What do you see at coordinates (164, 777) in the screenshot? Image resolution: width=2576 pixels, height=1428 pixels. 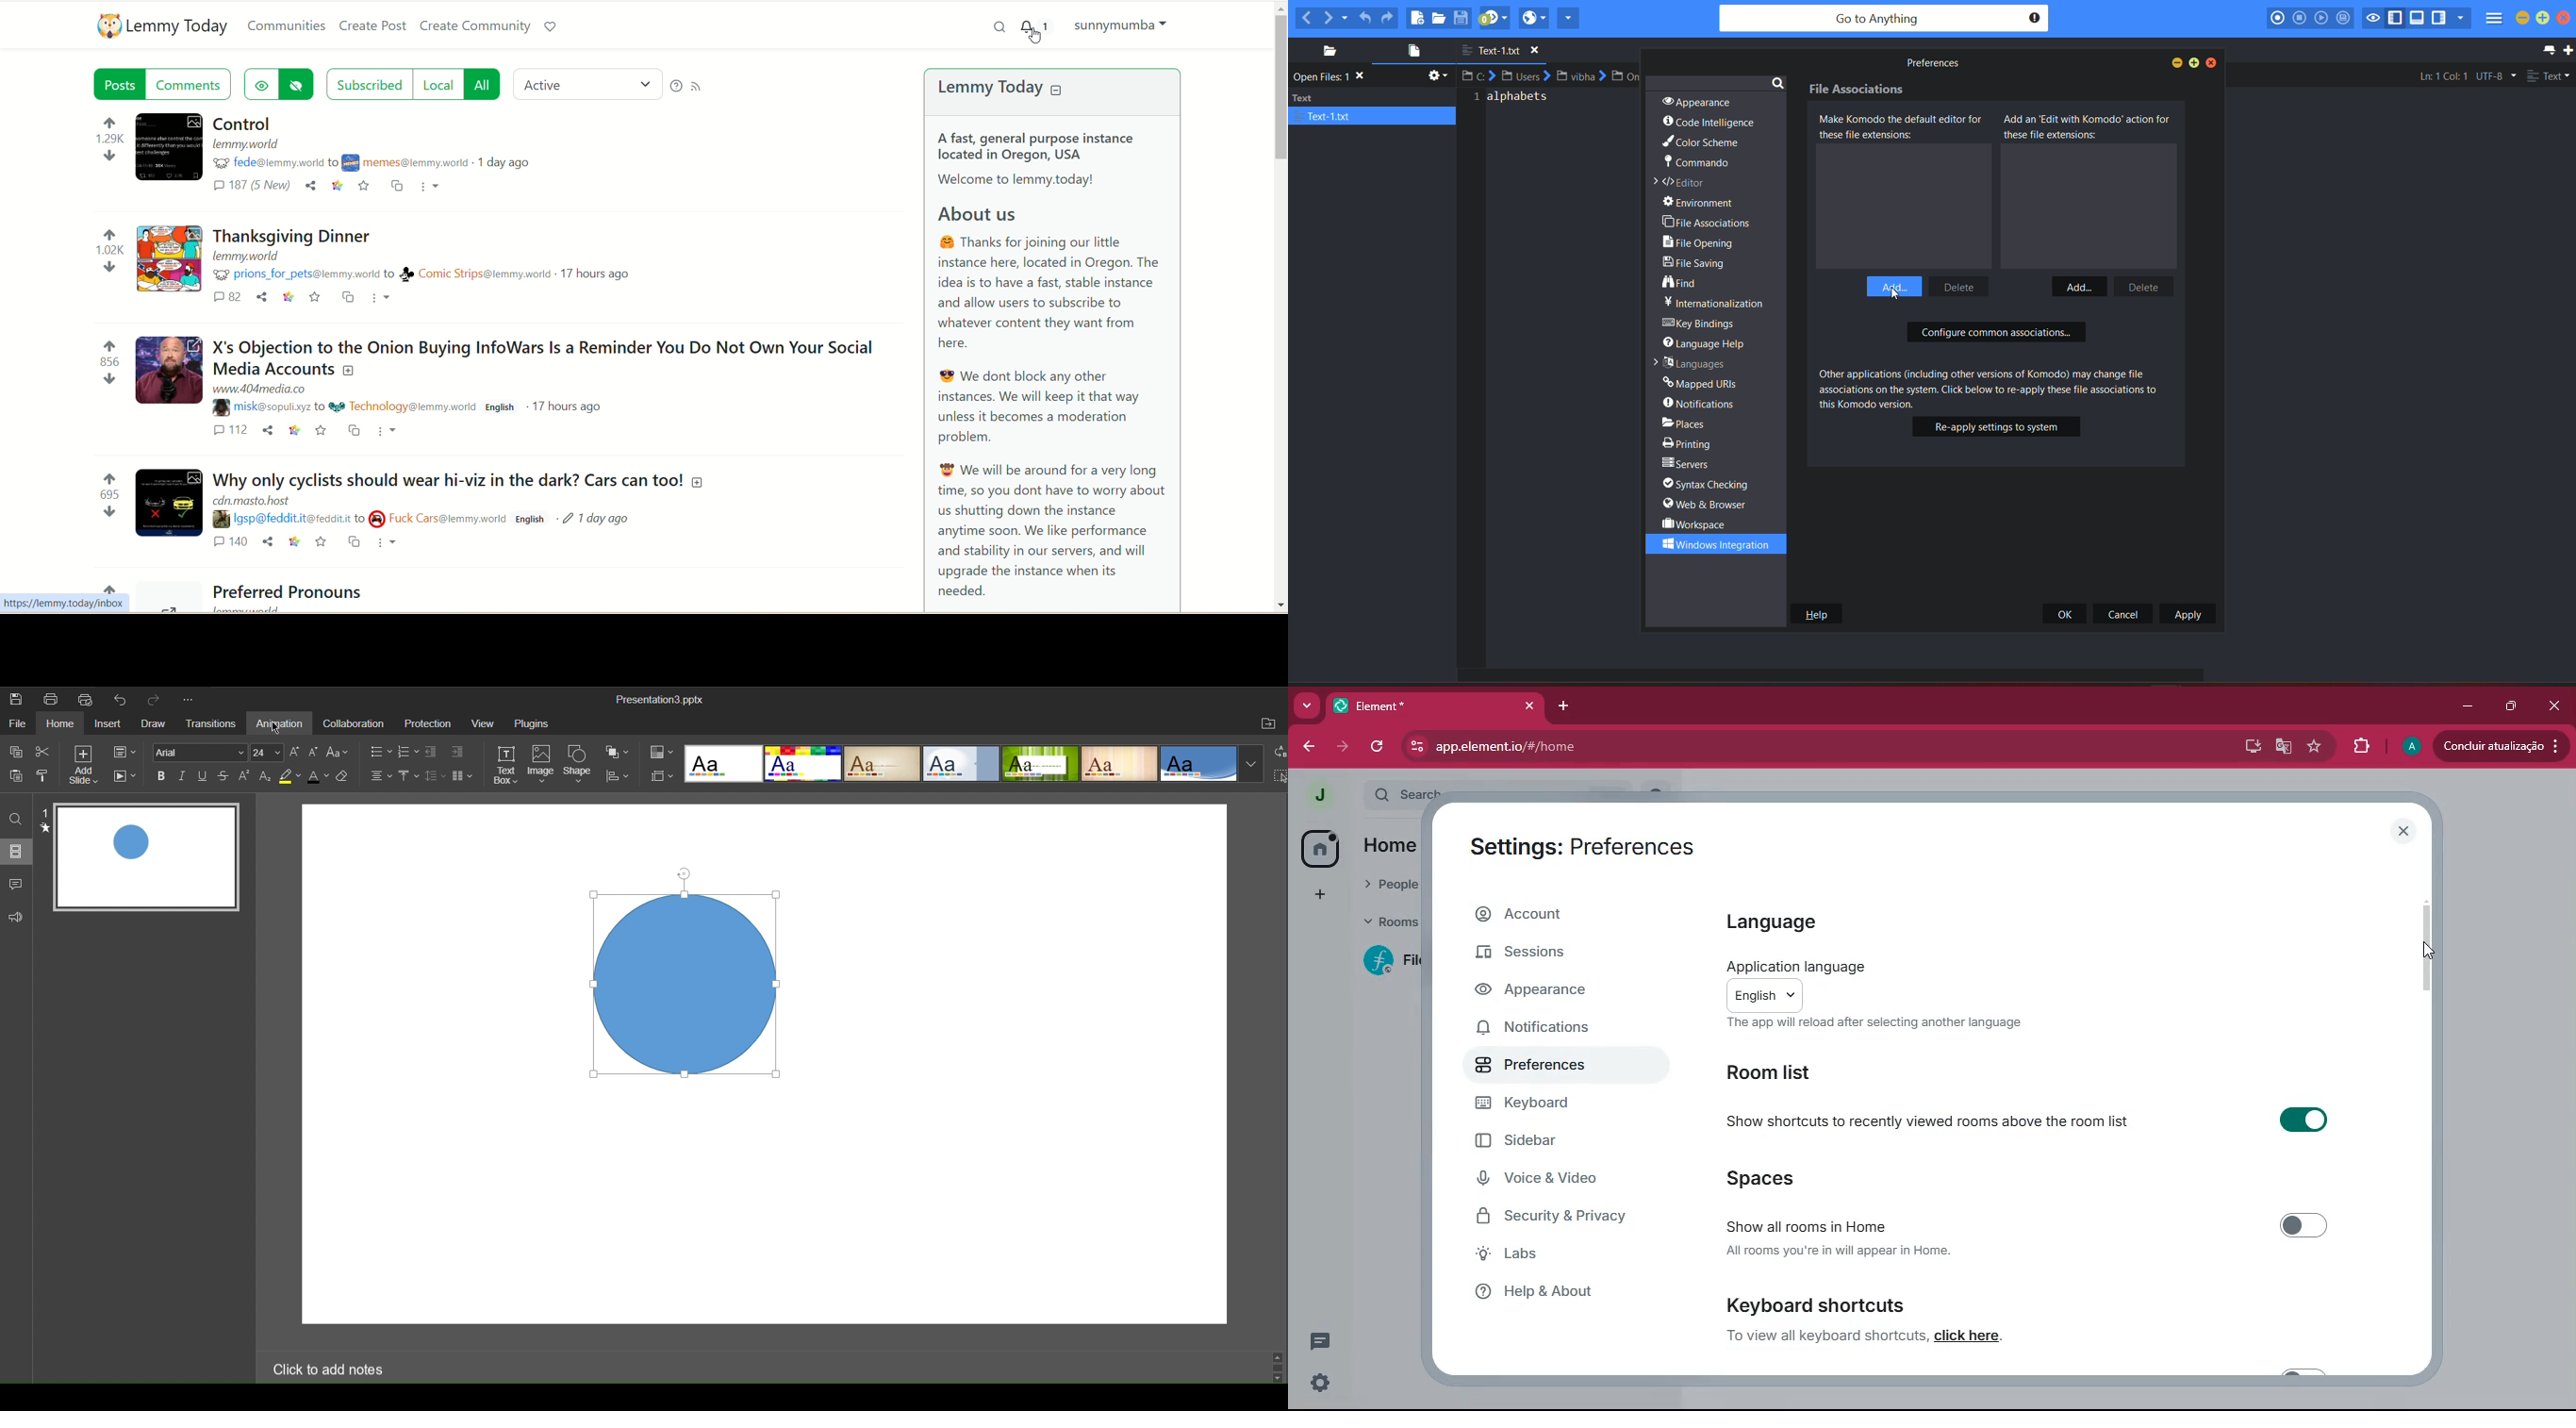 I see `Bold` at bounding box center [164, 777].